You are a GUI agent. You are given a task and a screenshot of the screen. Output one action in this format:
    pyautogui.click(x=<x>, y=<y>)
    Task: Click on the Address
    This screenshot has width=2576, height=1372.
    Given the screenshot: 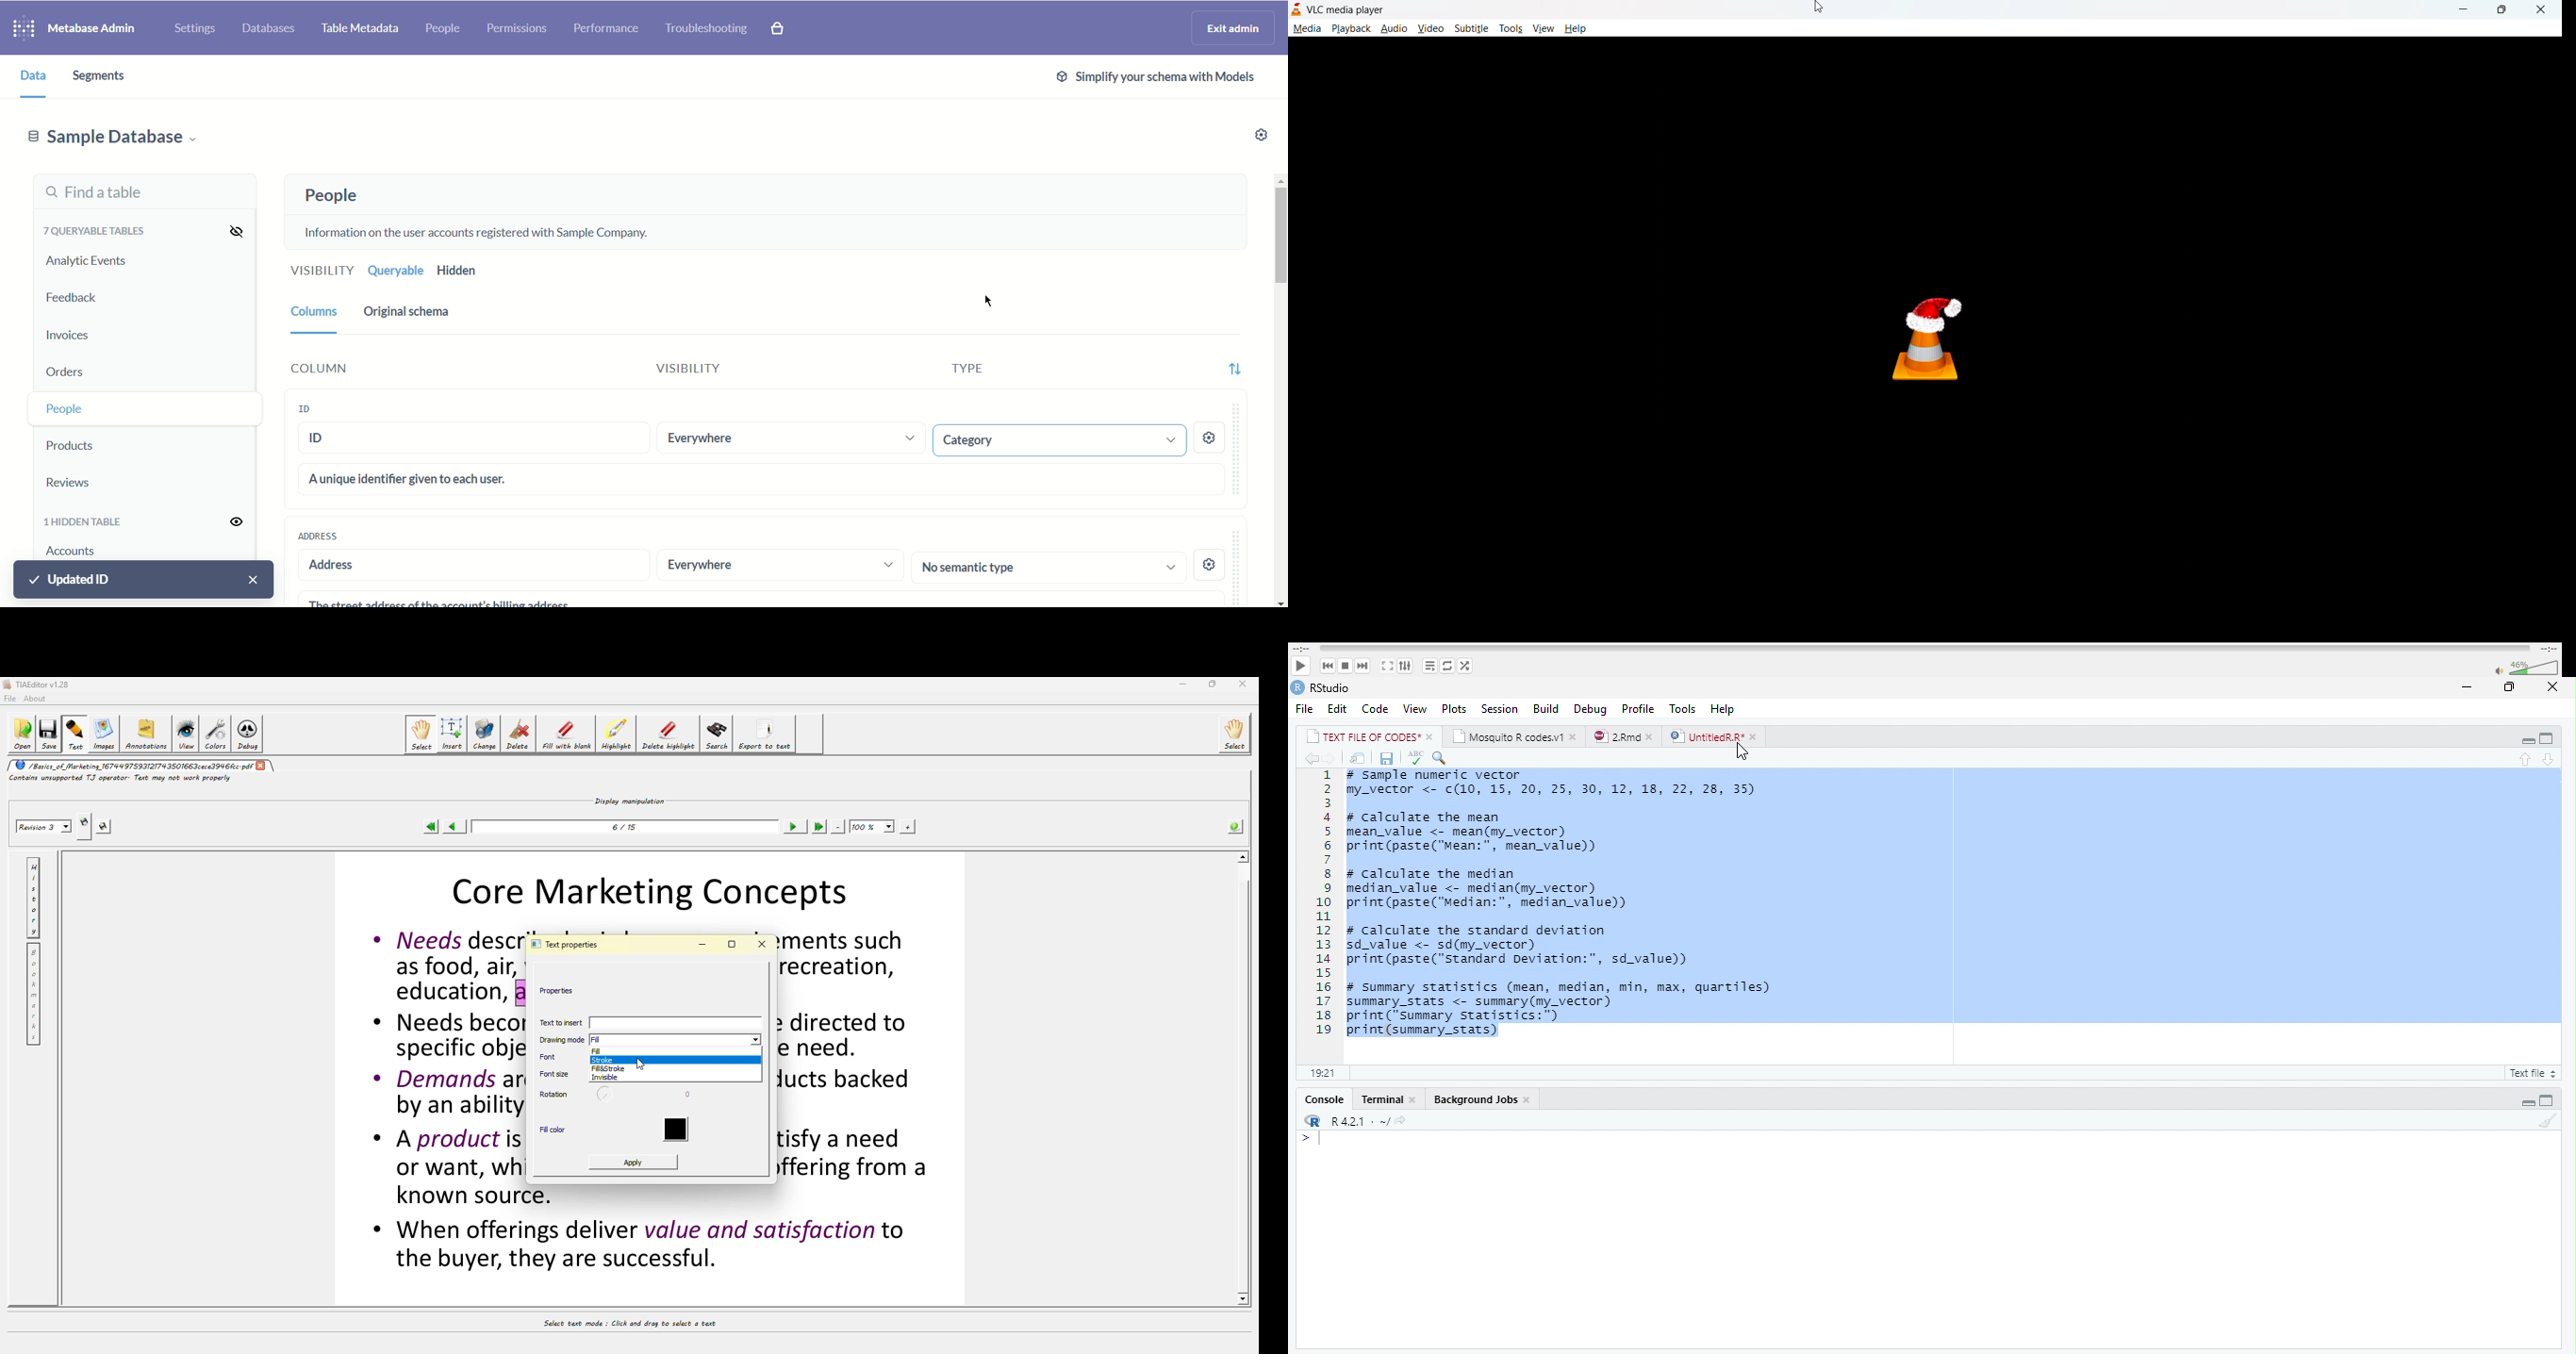 What is the action you would take?
    pyautogui.click(x=467, y=566)
    